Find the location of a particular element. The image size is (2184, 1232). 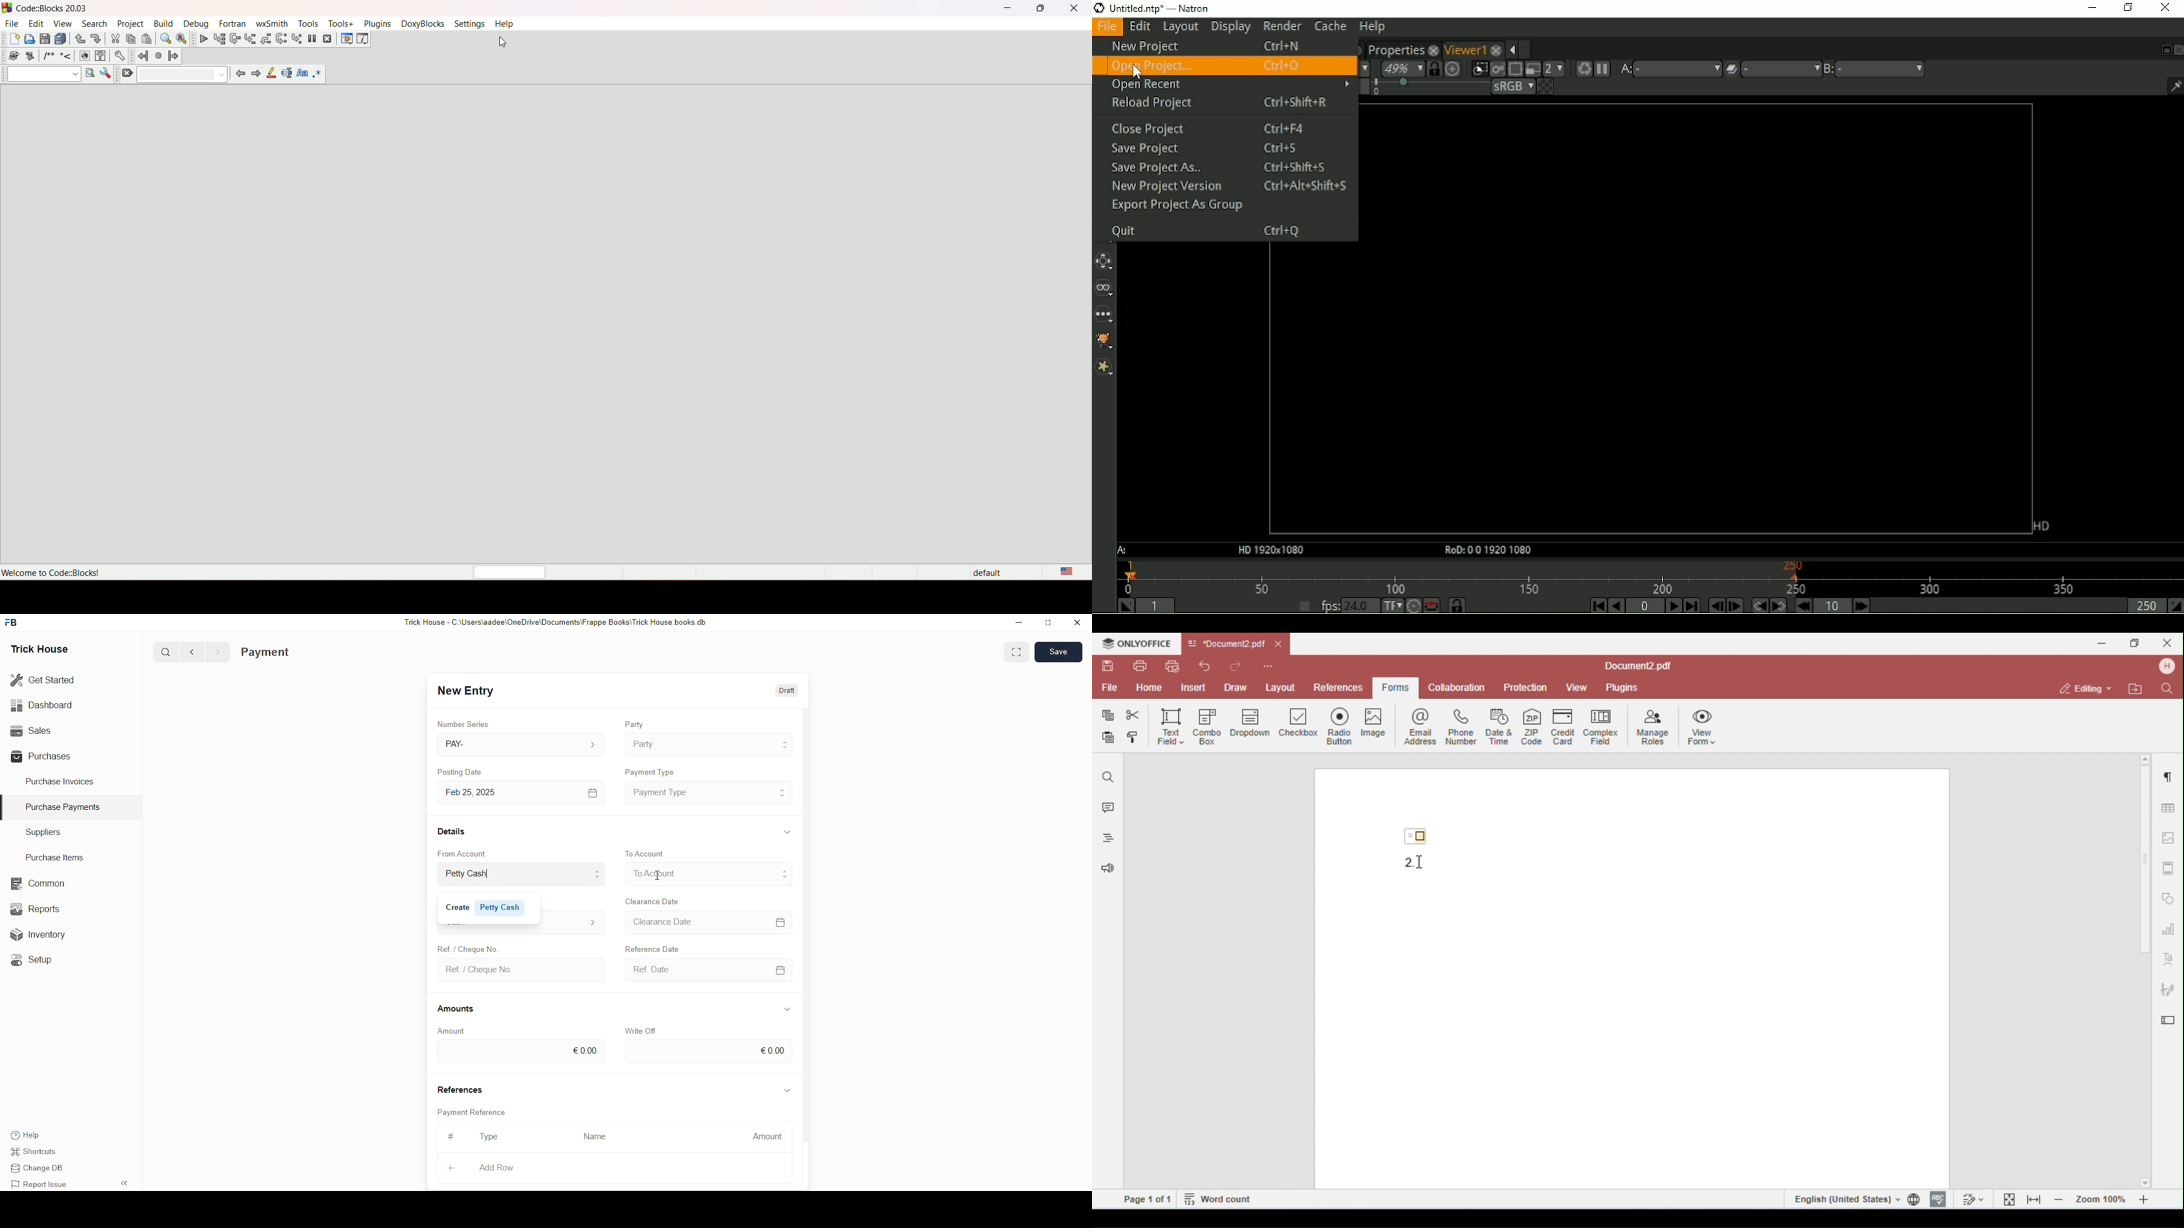

[=] is located at coordinates (593, 793).